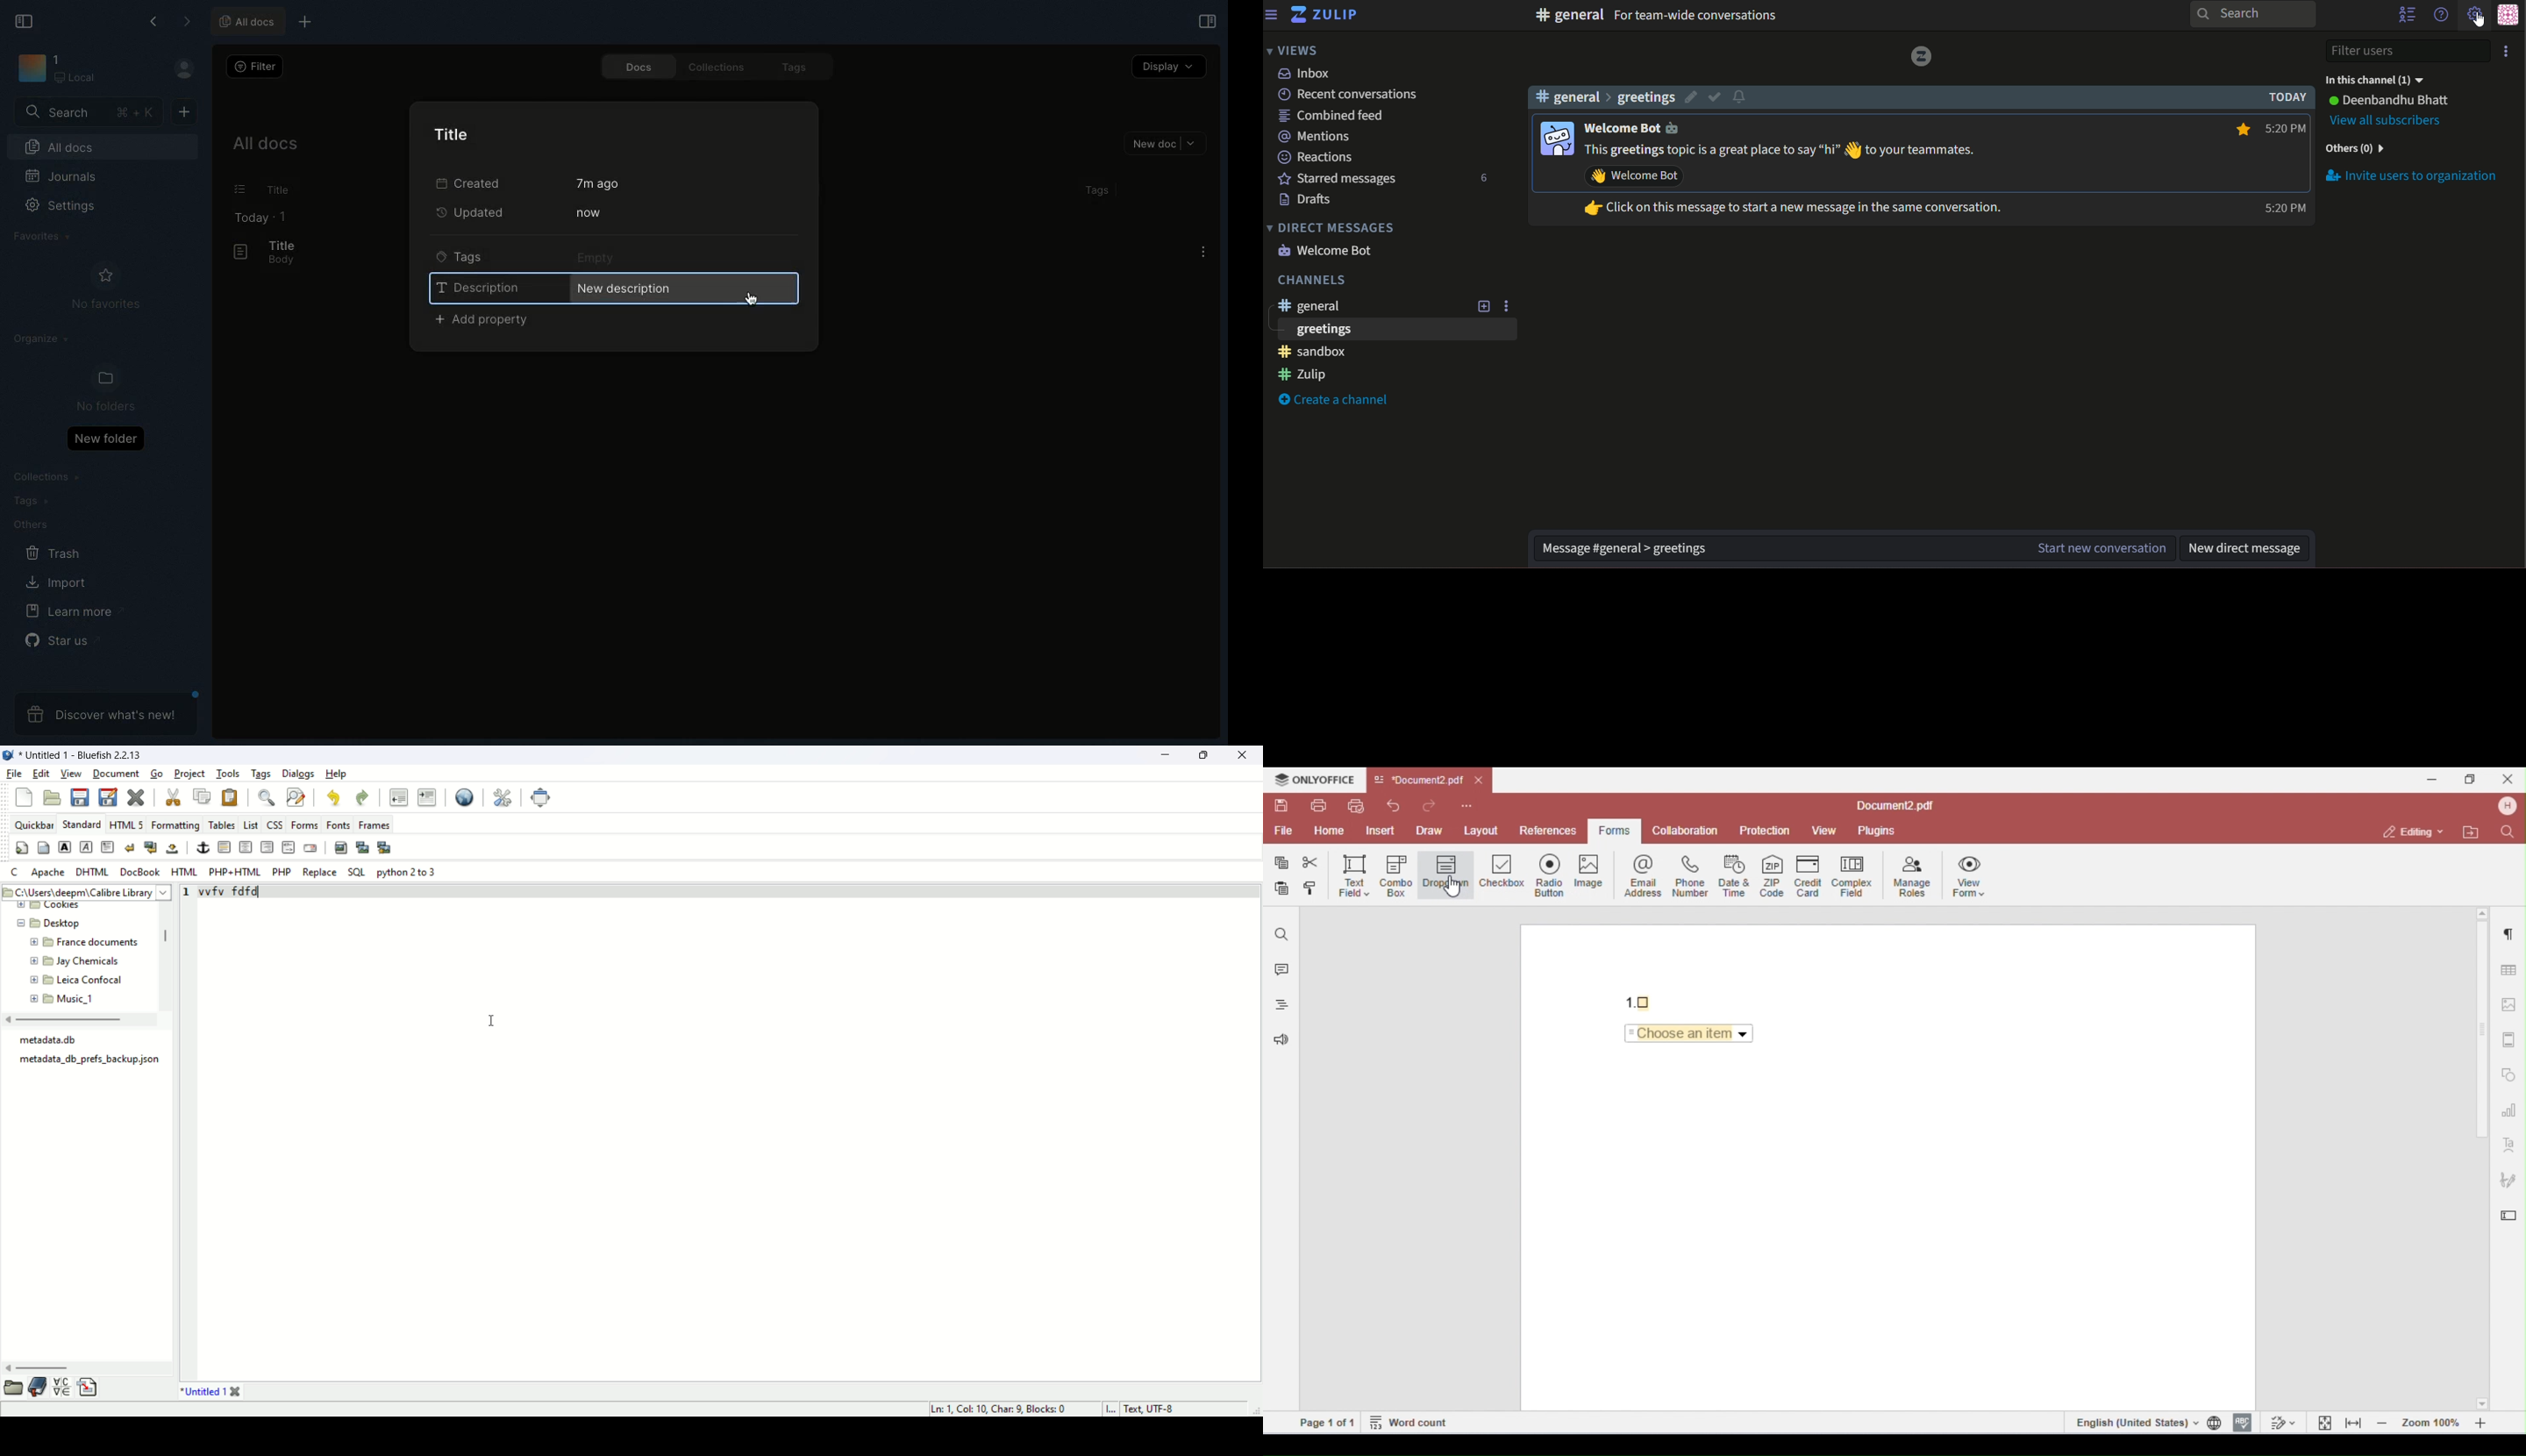  Describe the element at coordinates (1604, 96) in the screenshot. I see `channels` at that location.